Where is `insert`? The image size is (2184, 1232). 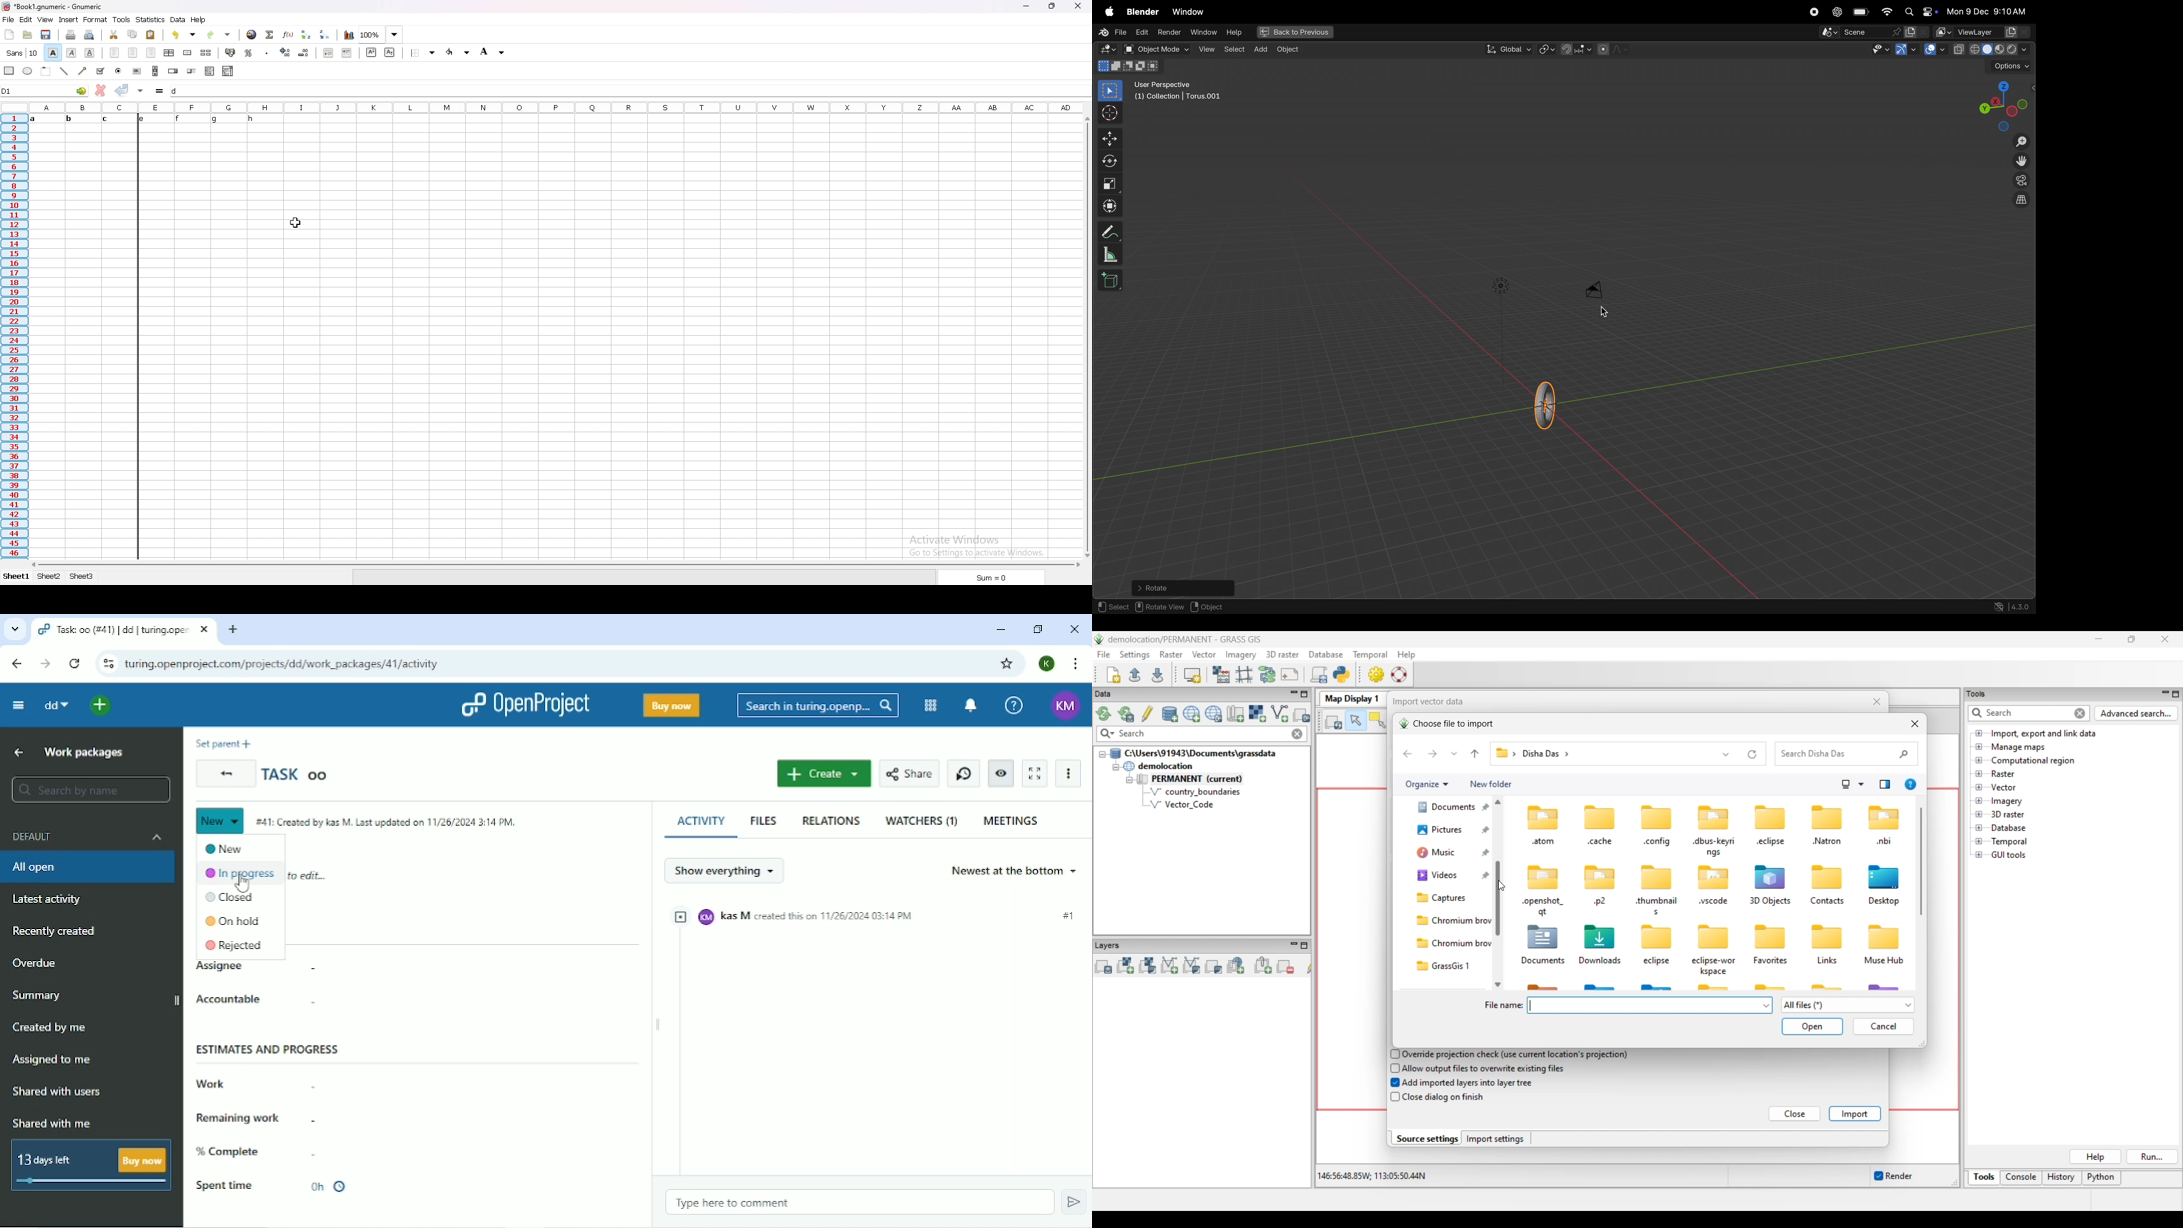
insert is located at coordinates (69, 19).